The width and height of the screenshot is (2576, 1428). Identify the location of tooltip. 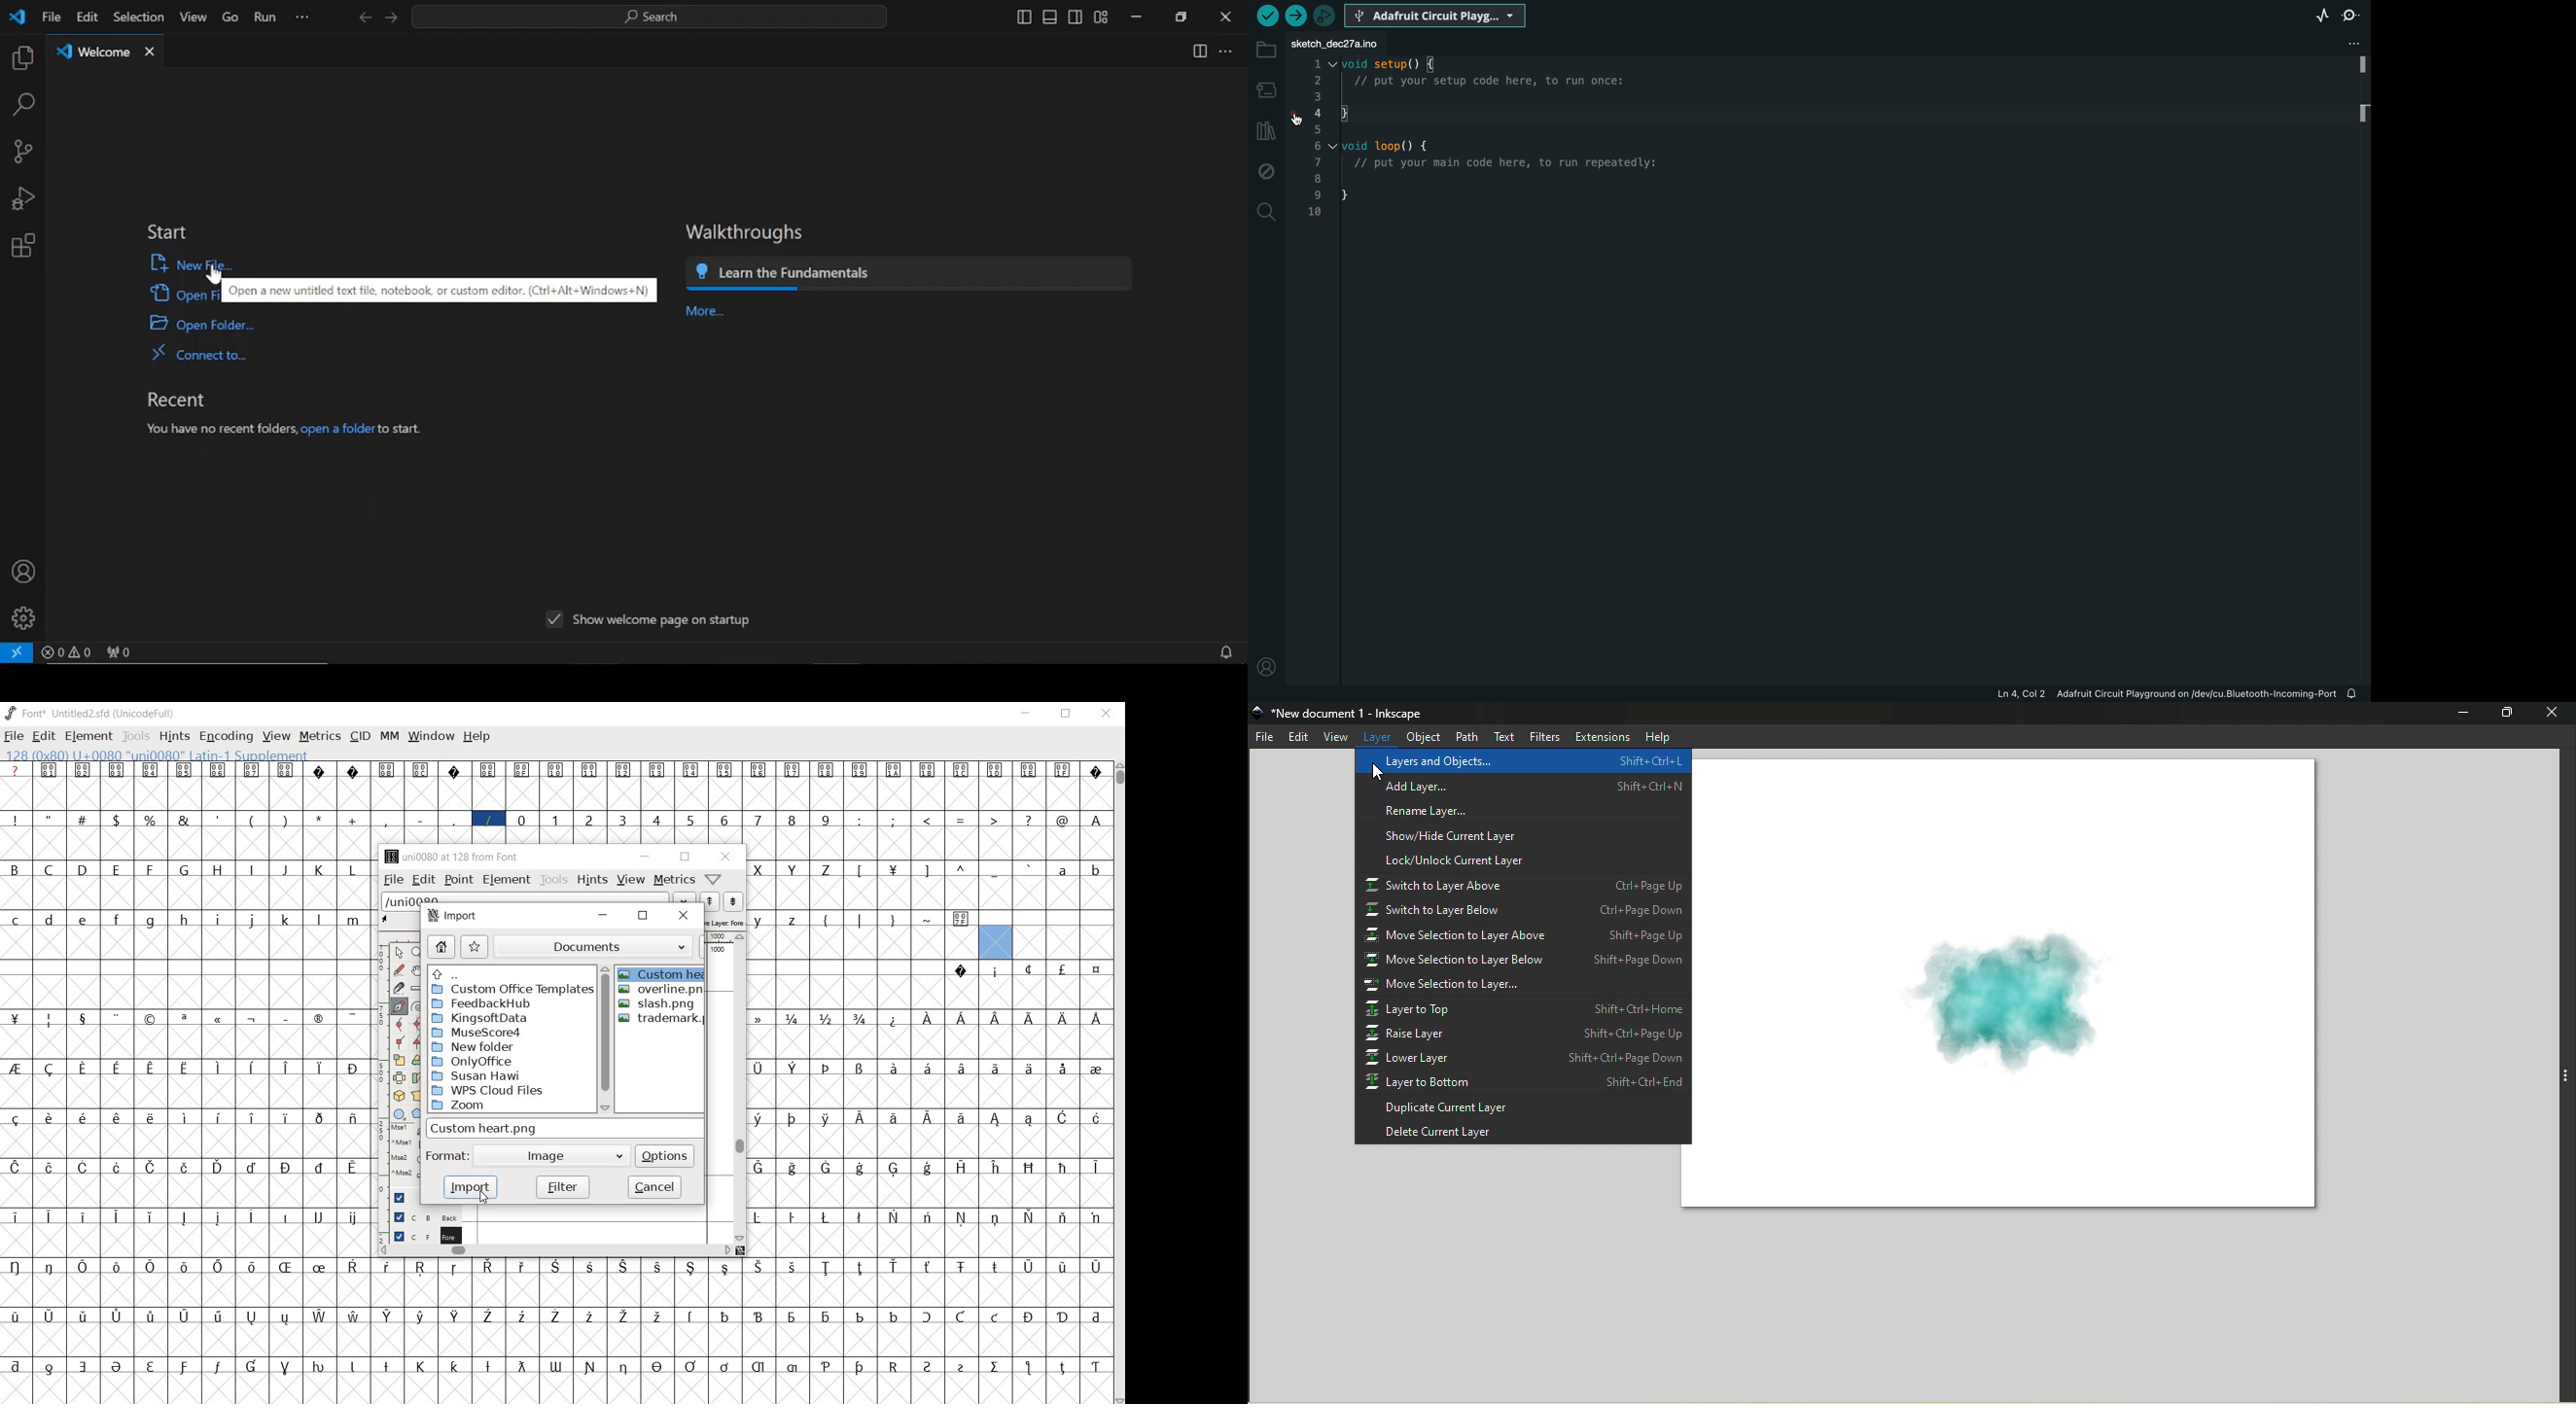
(442, 290).